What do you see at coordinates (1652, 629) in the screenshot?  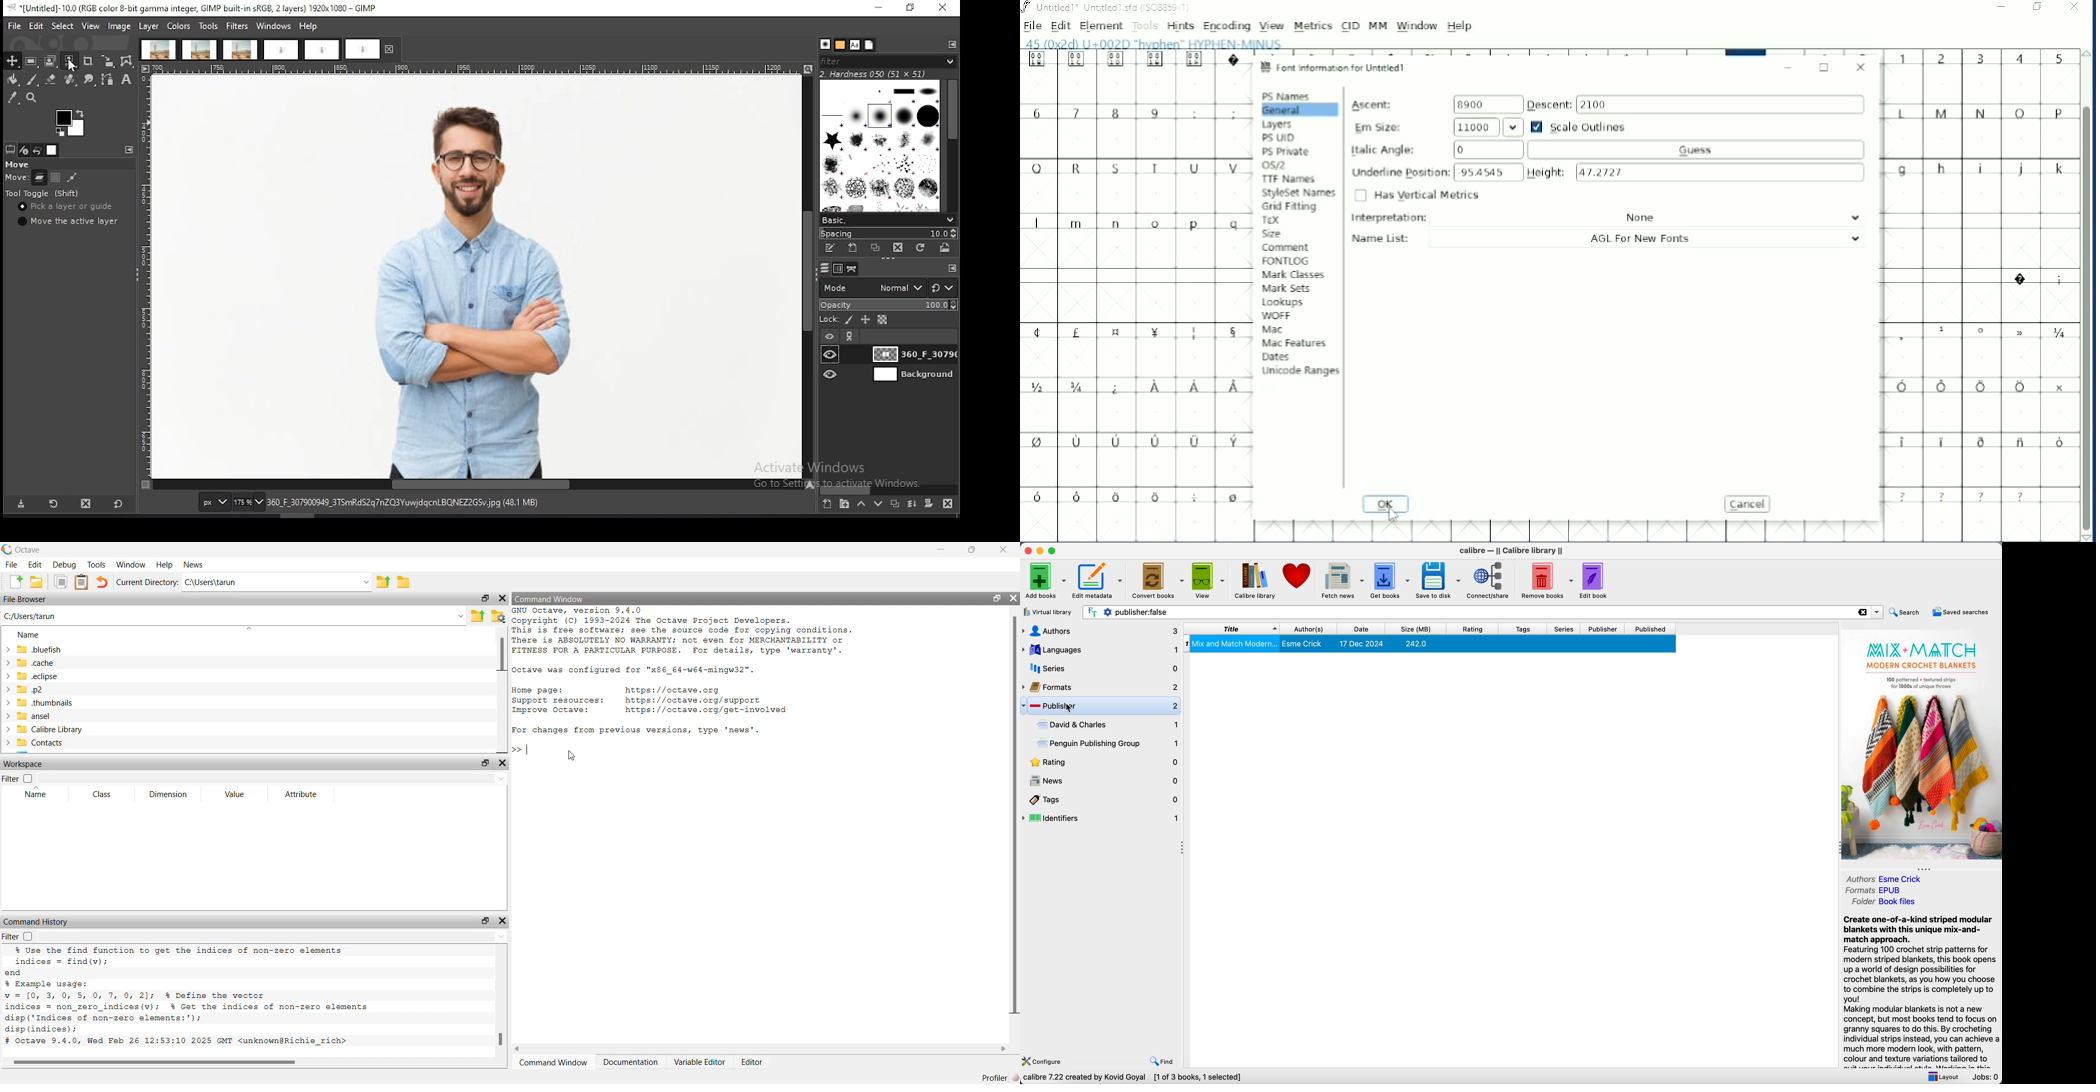 I see `published` at bounding box center [1652, 629].